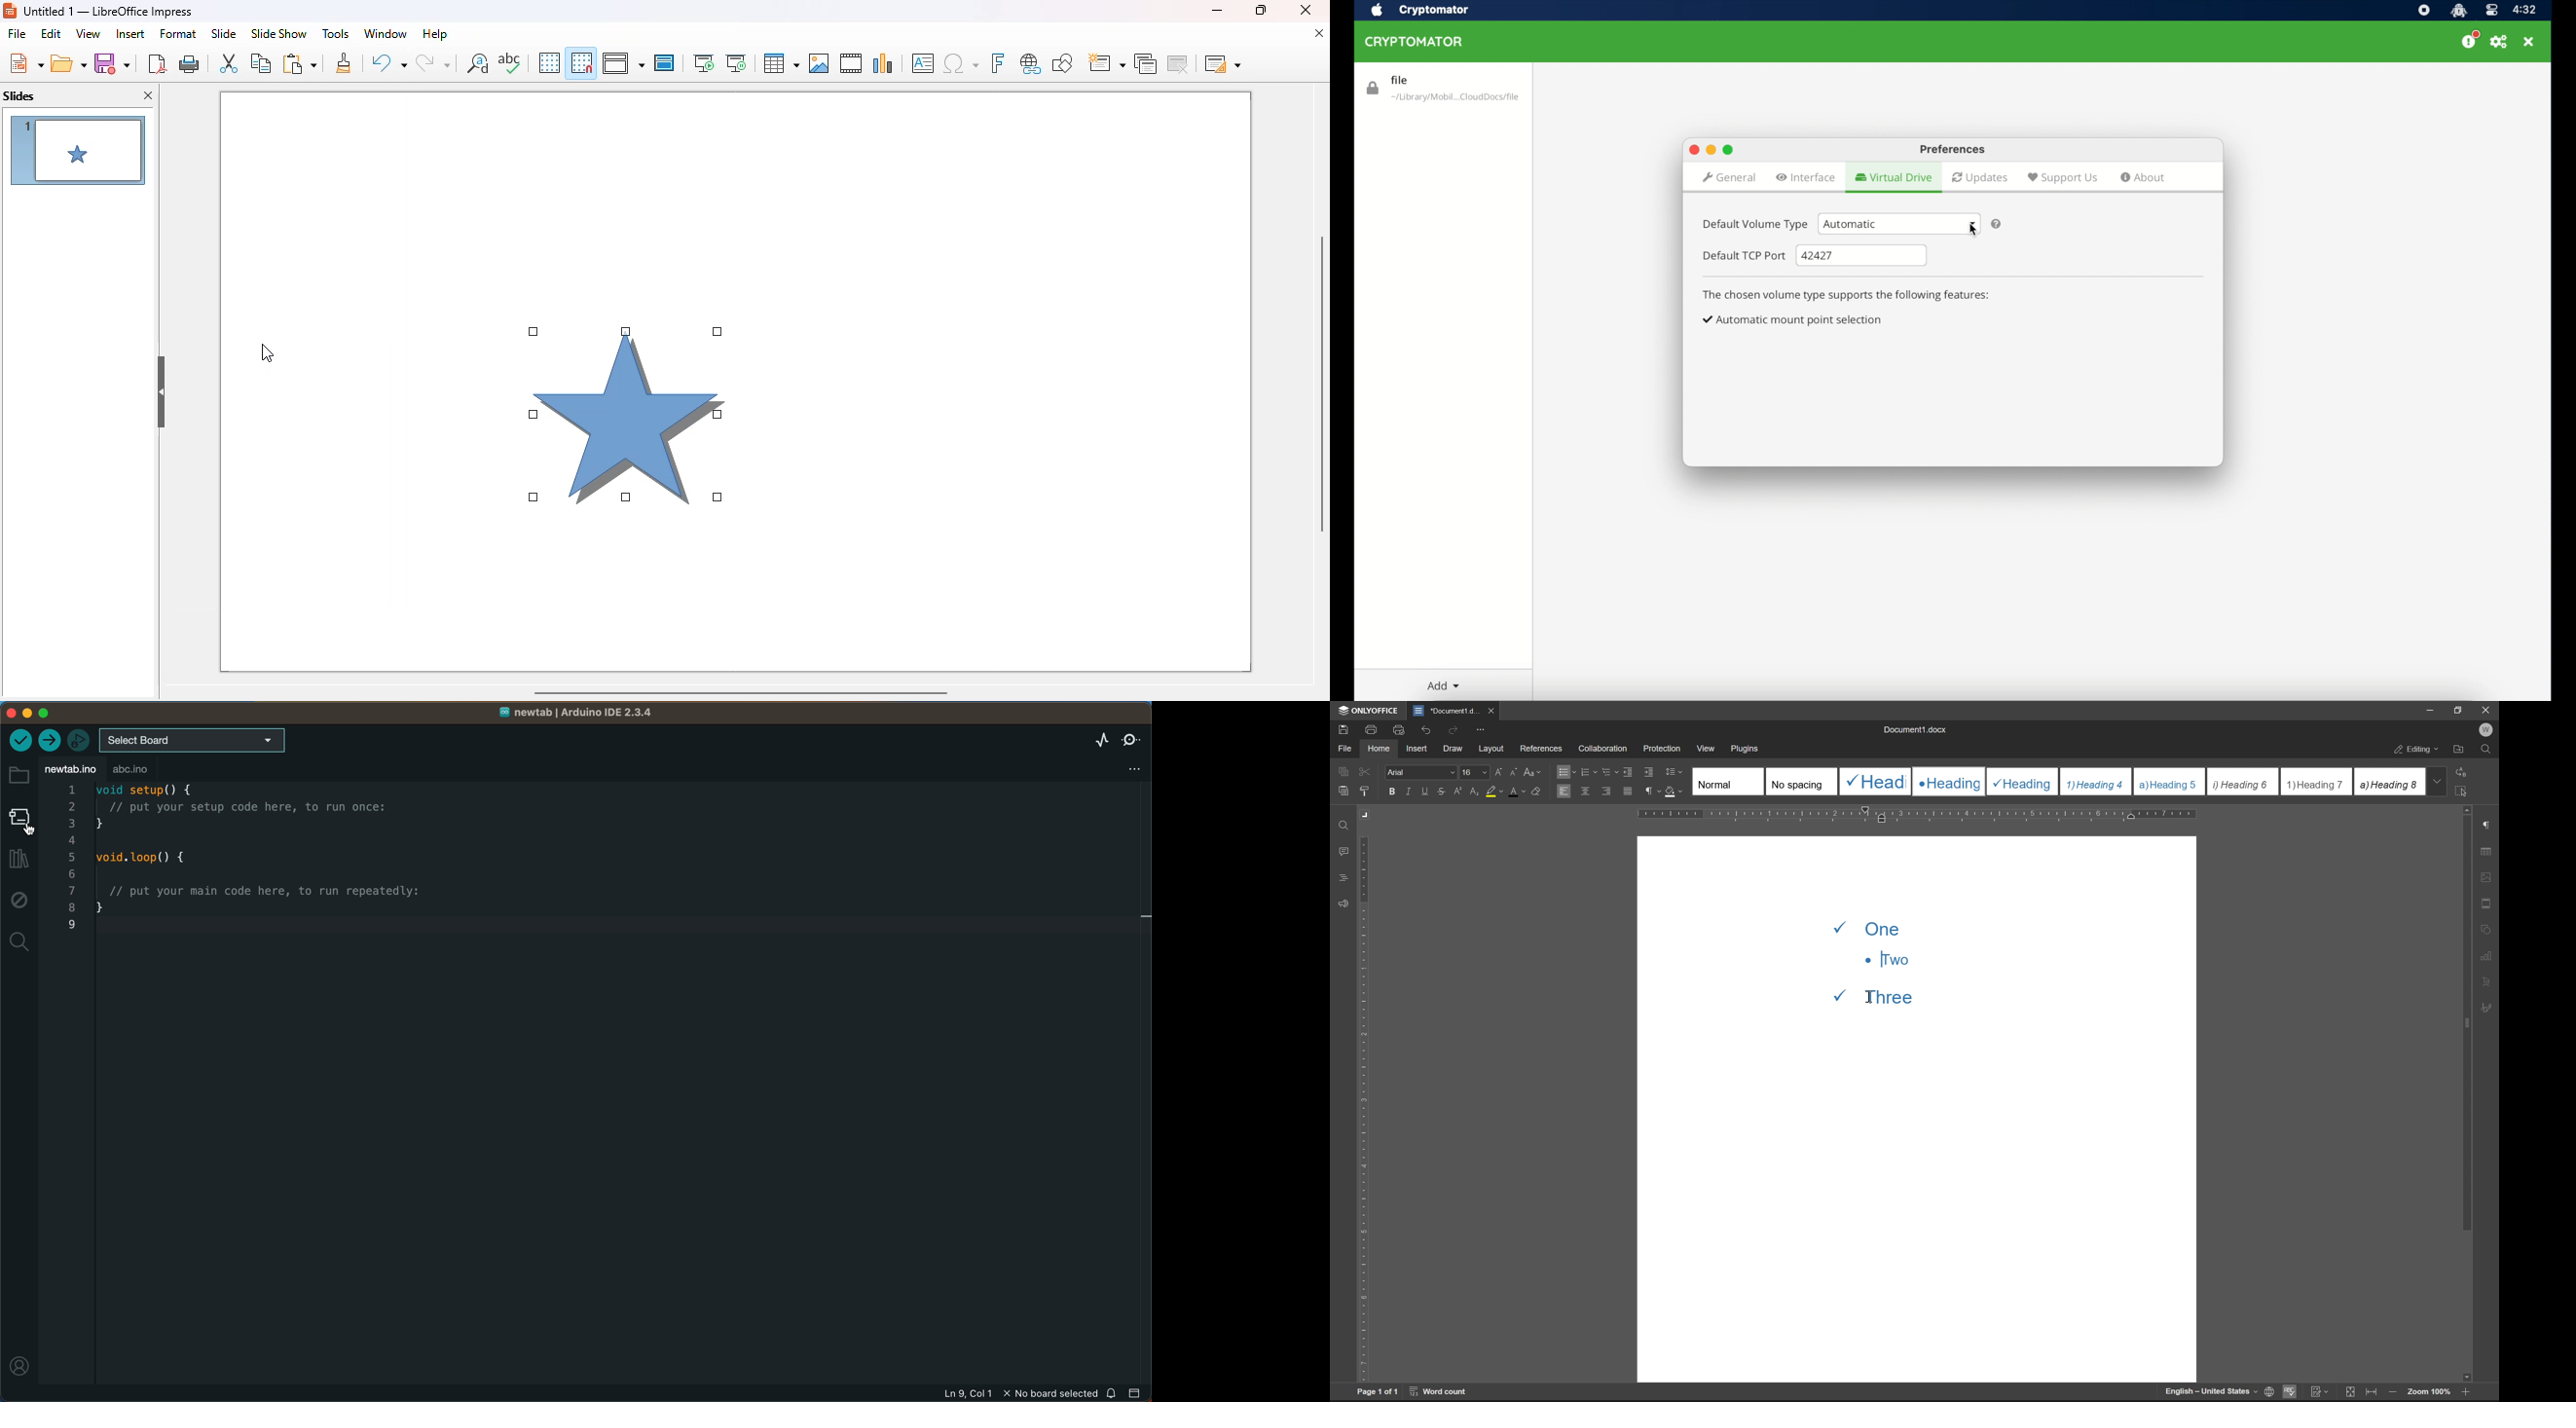 The image size is (2576, 1428). Describe the element at coordinates (923, 63) in the screenshot. I see `insert text box` at that location.